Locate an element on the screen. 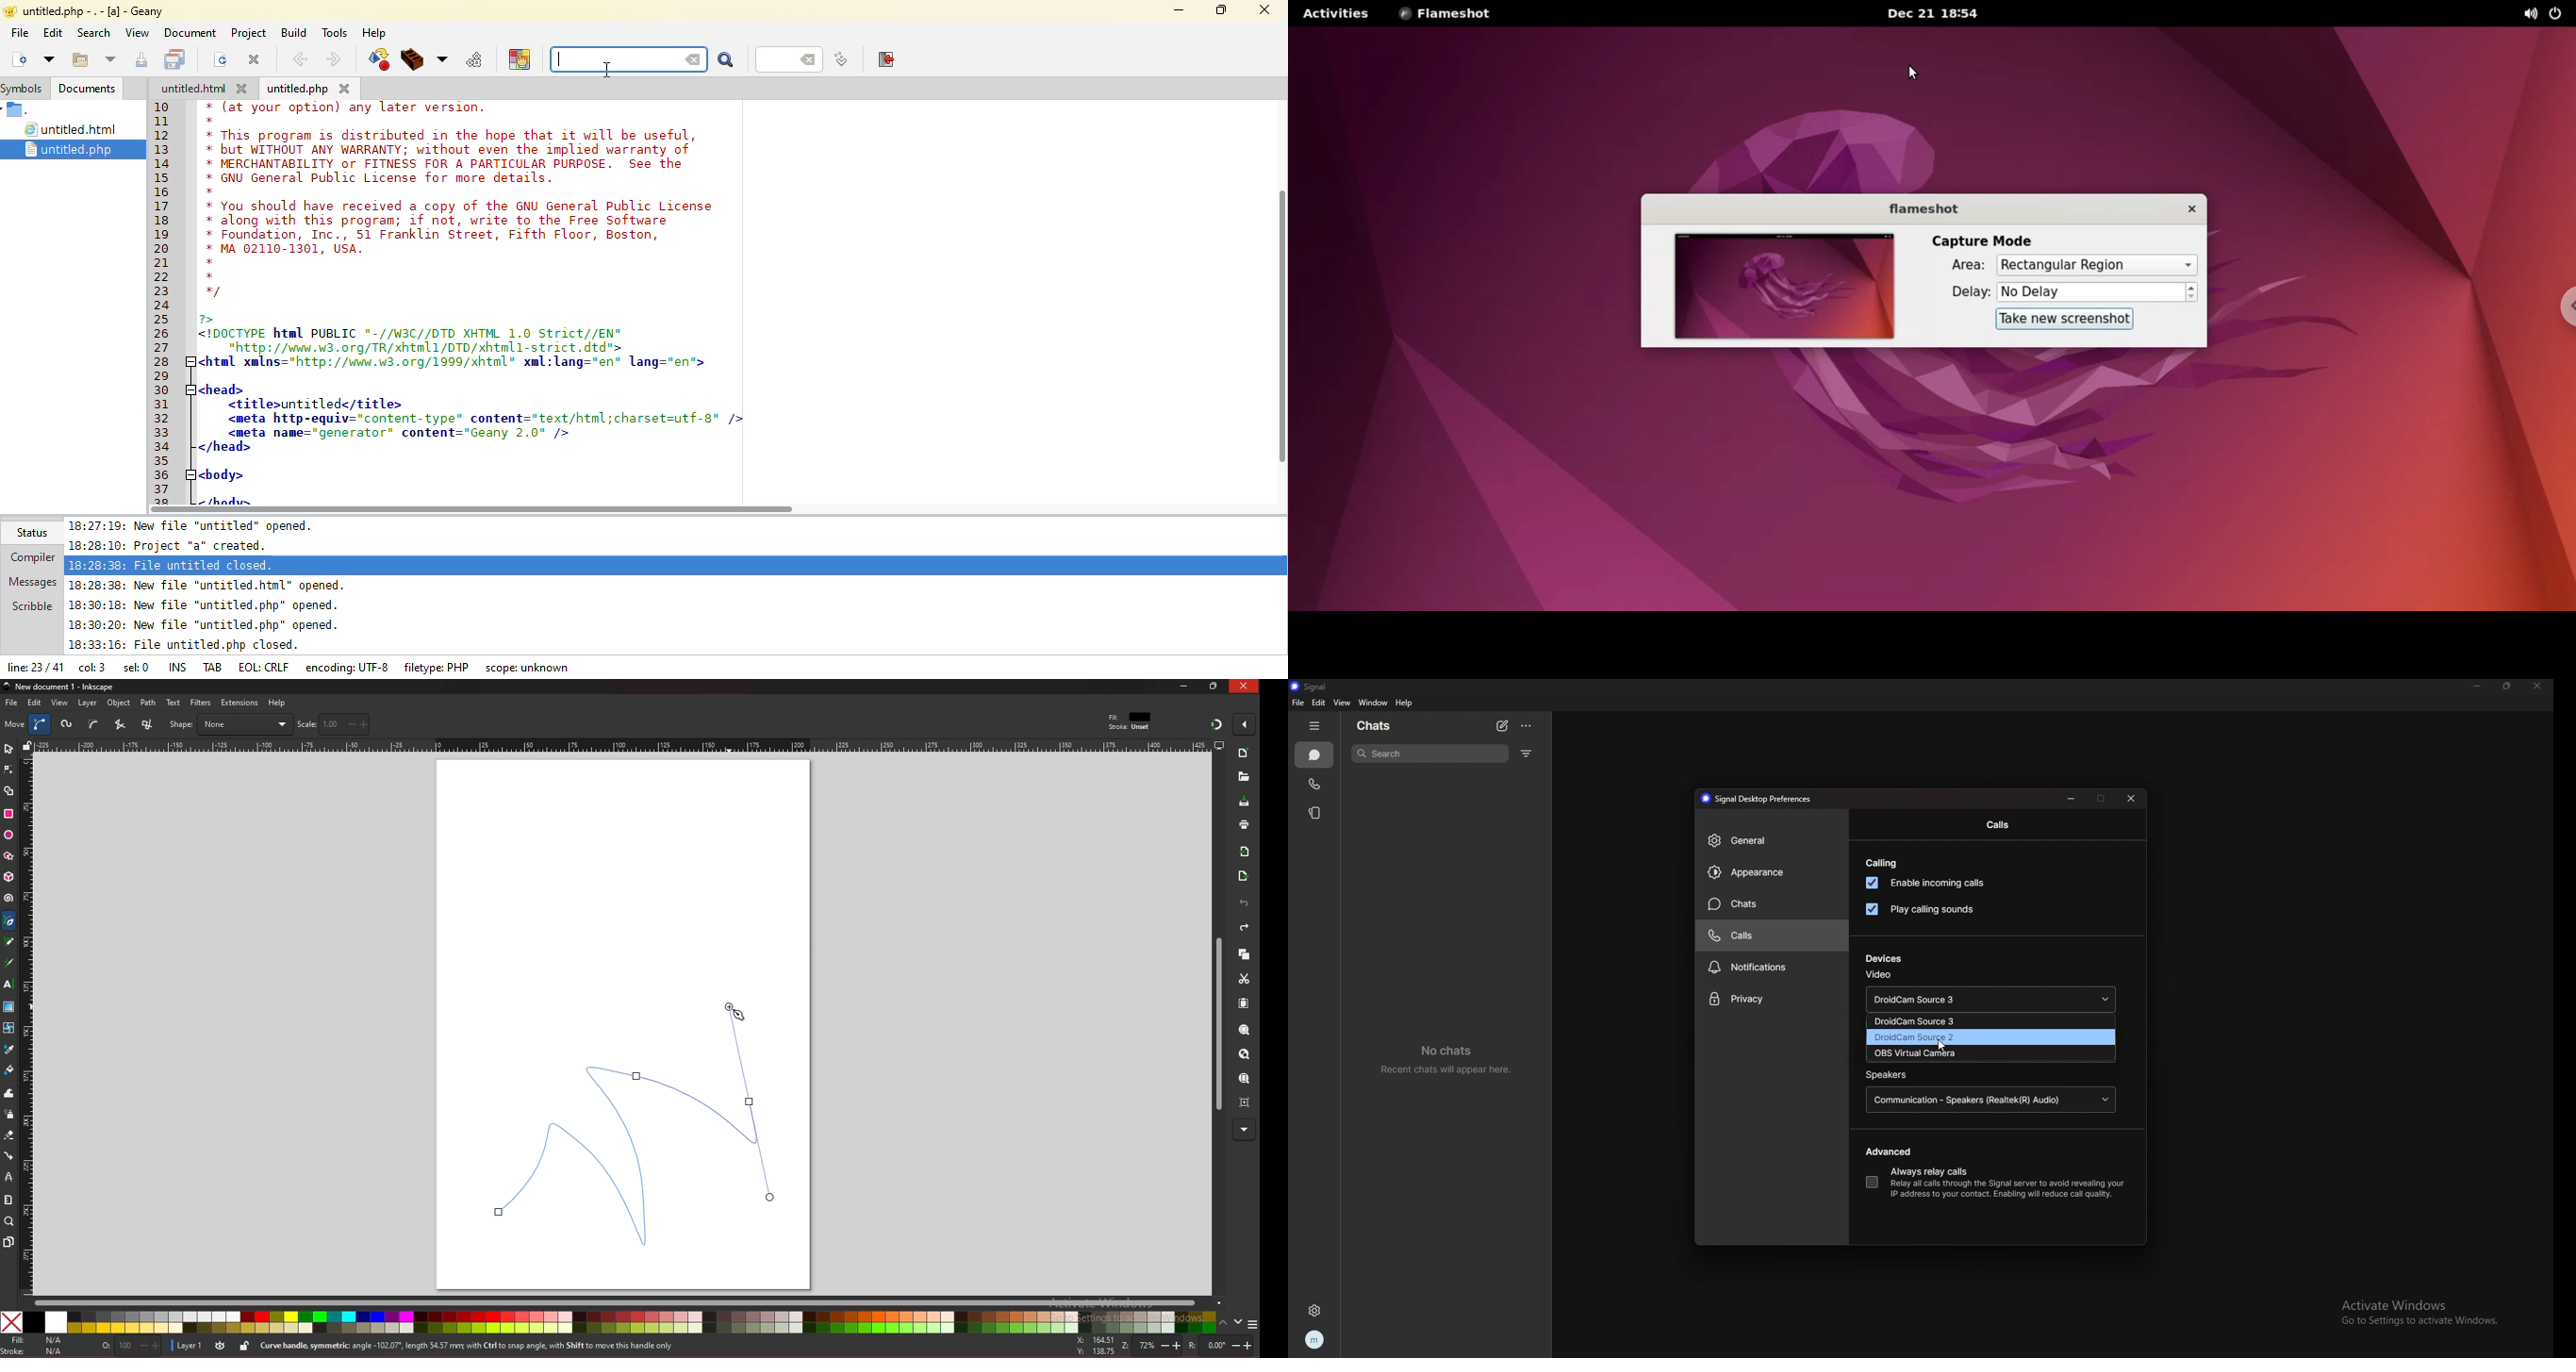  info is located at coordinates (2007, 1189).